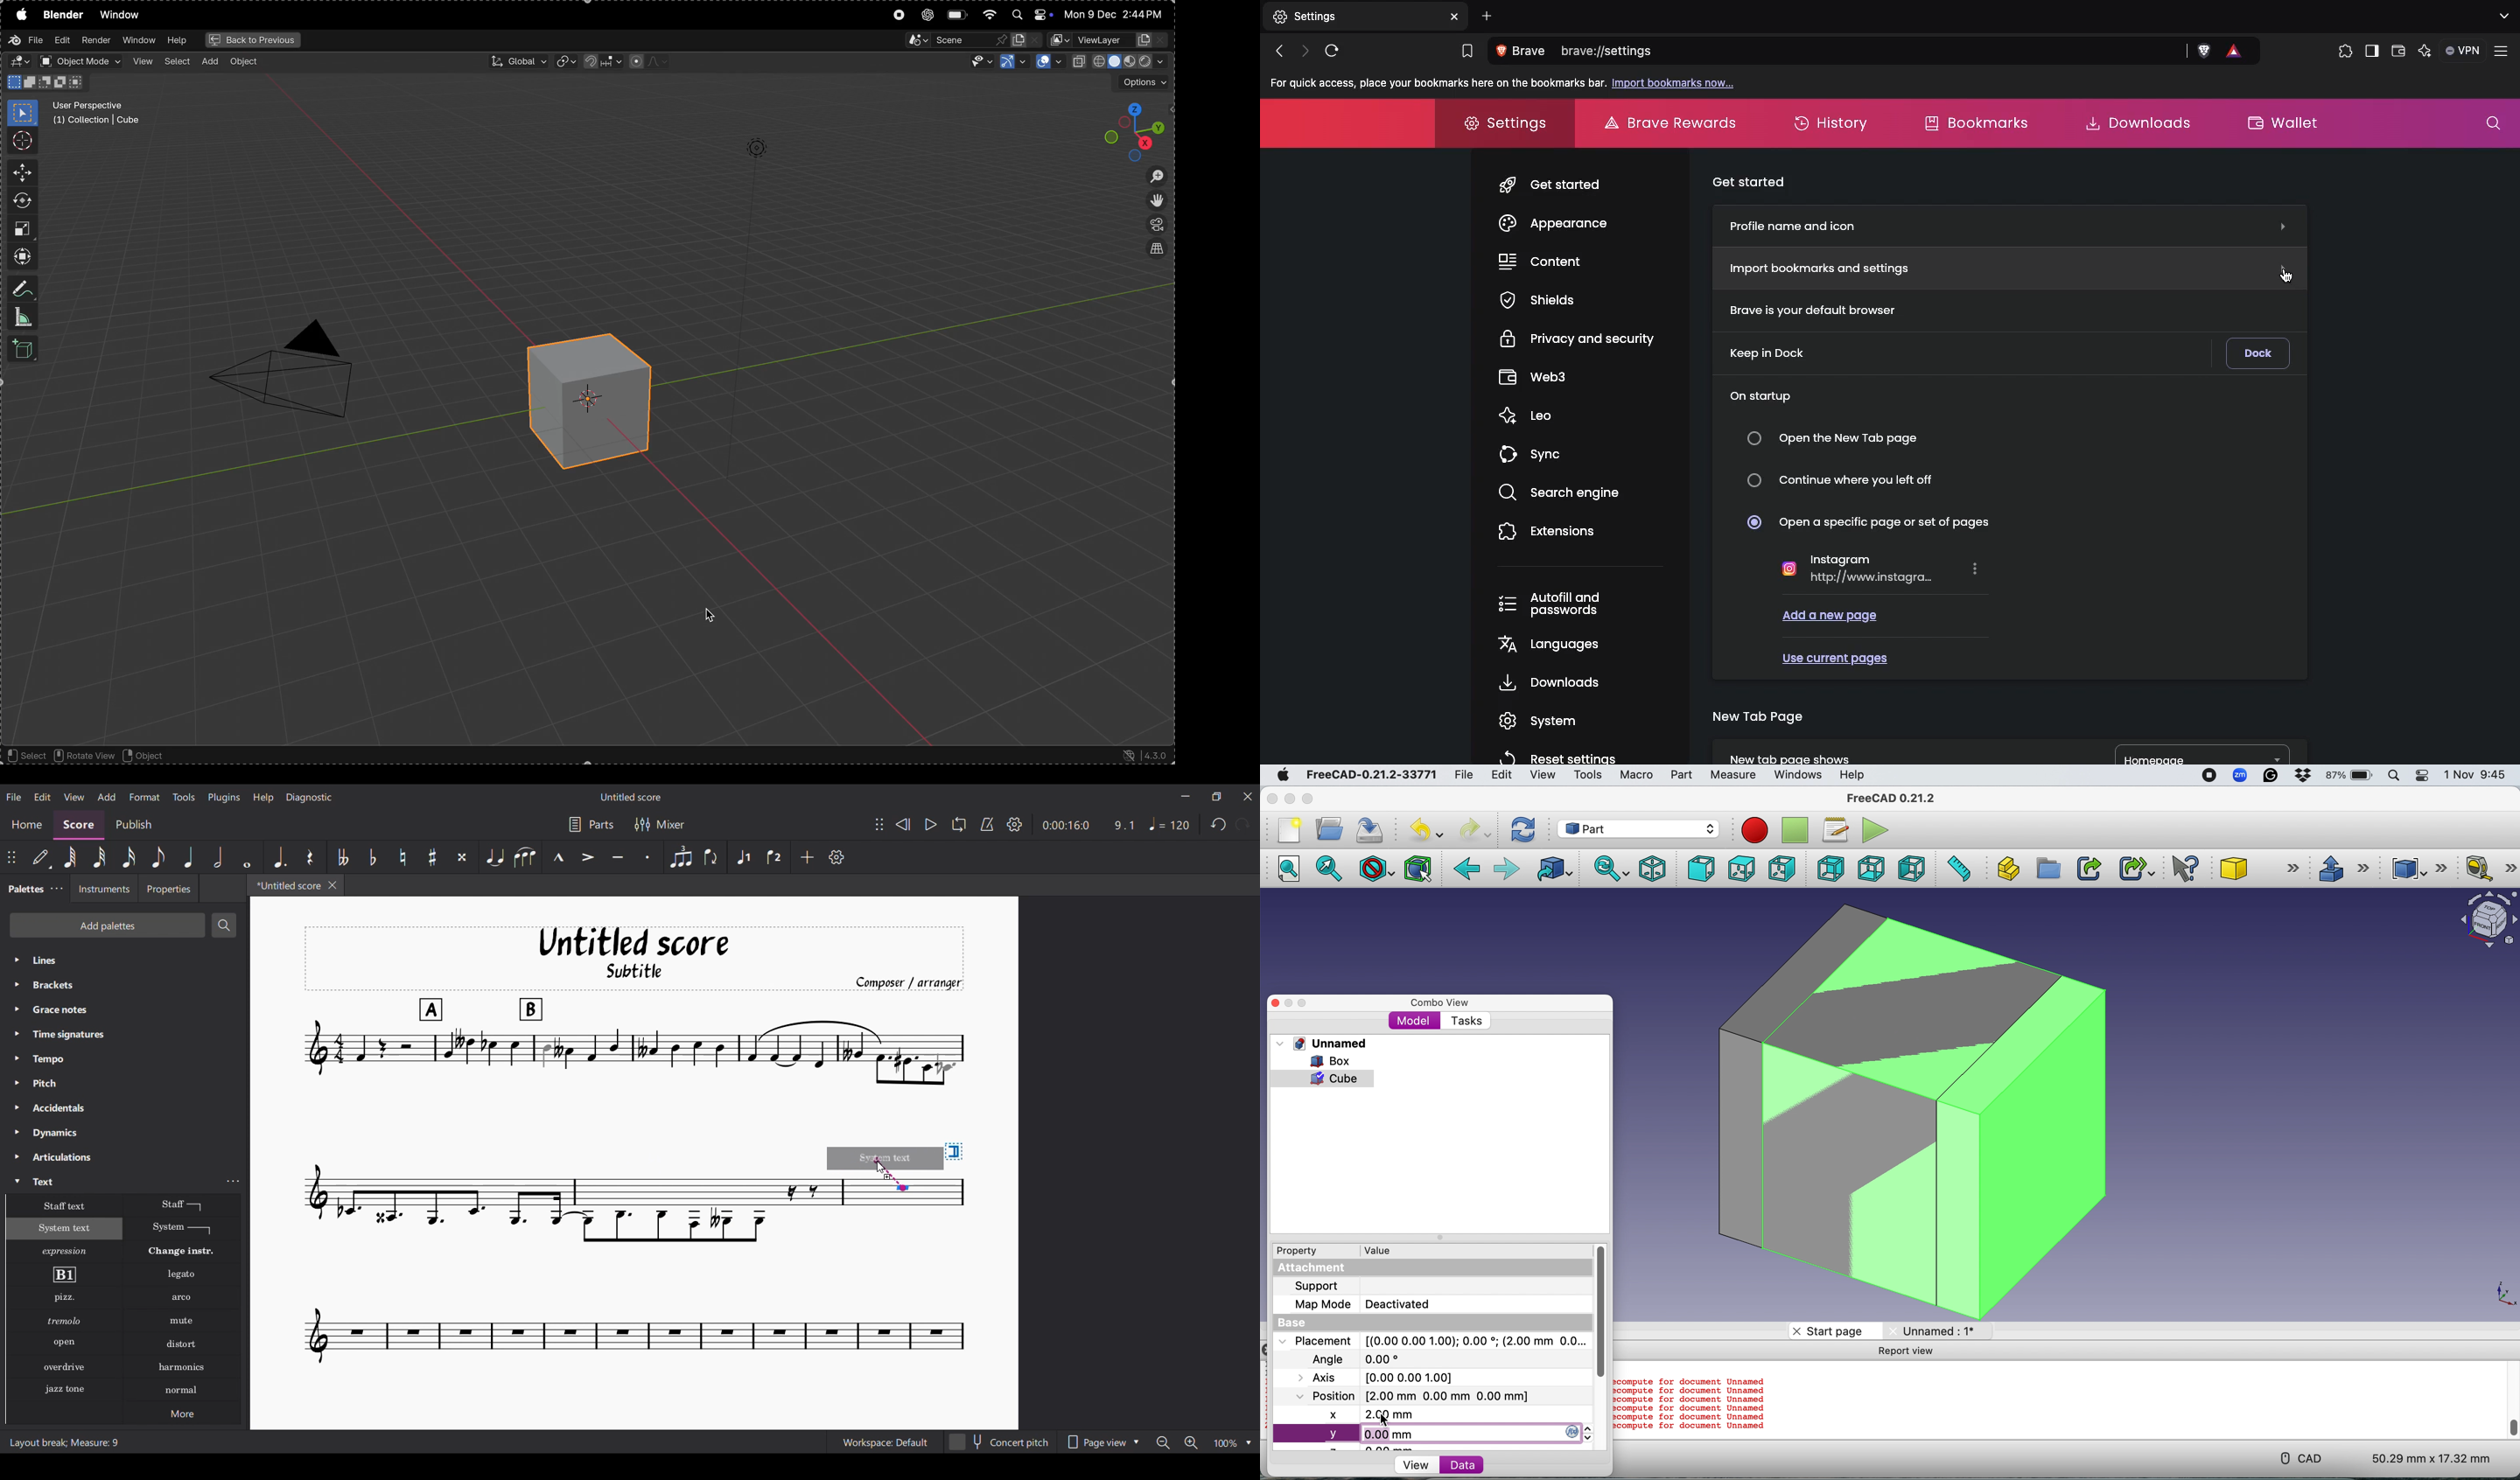 The image size is (2520, 1484). I want to click on Staccato, so click(648, 857).